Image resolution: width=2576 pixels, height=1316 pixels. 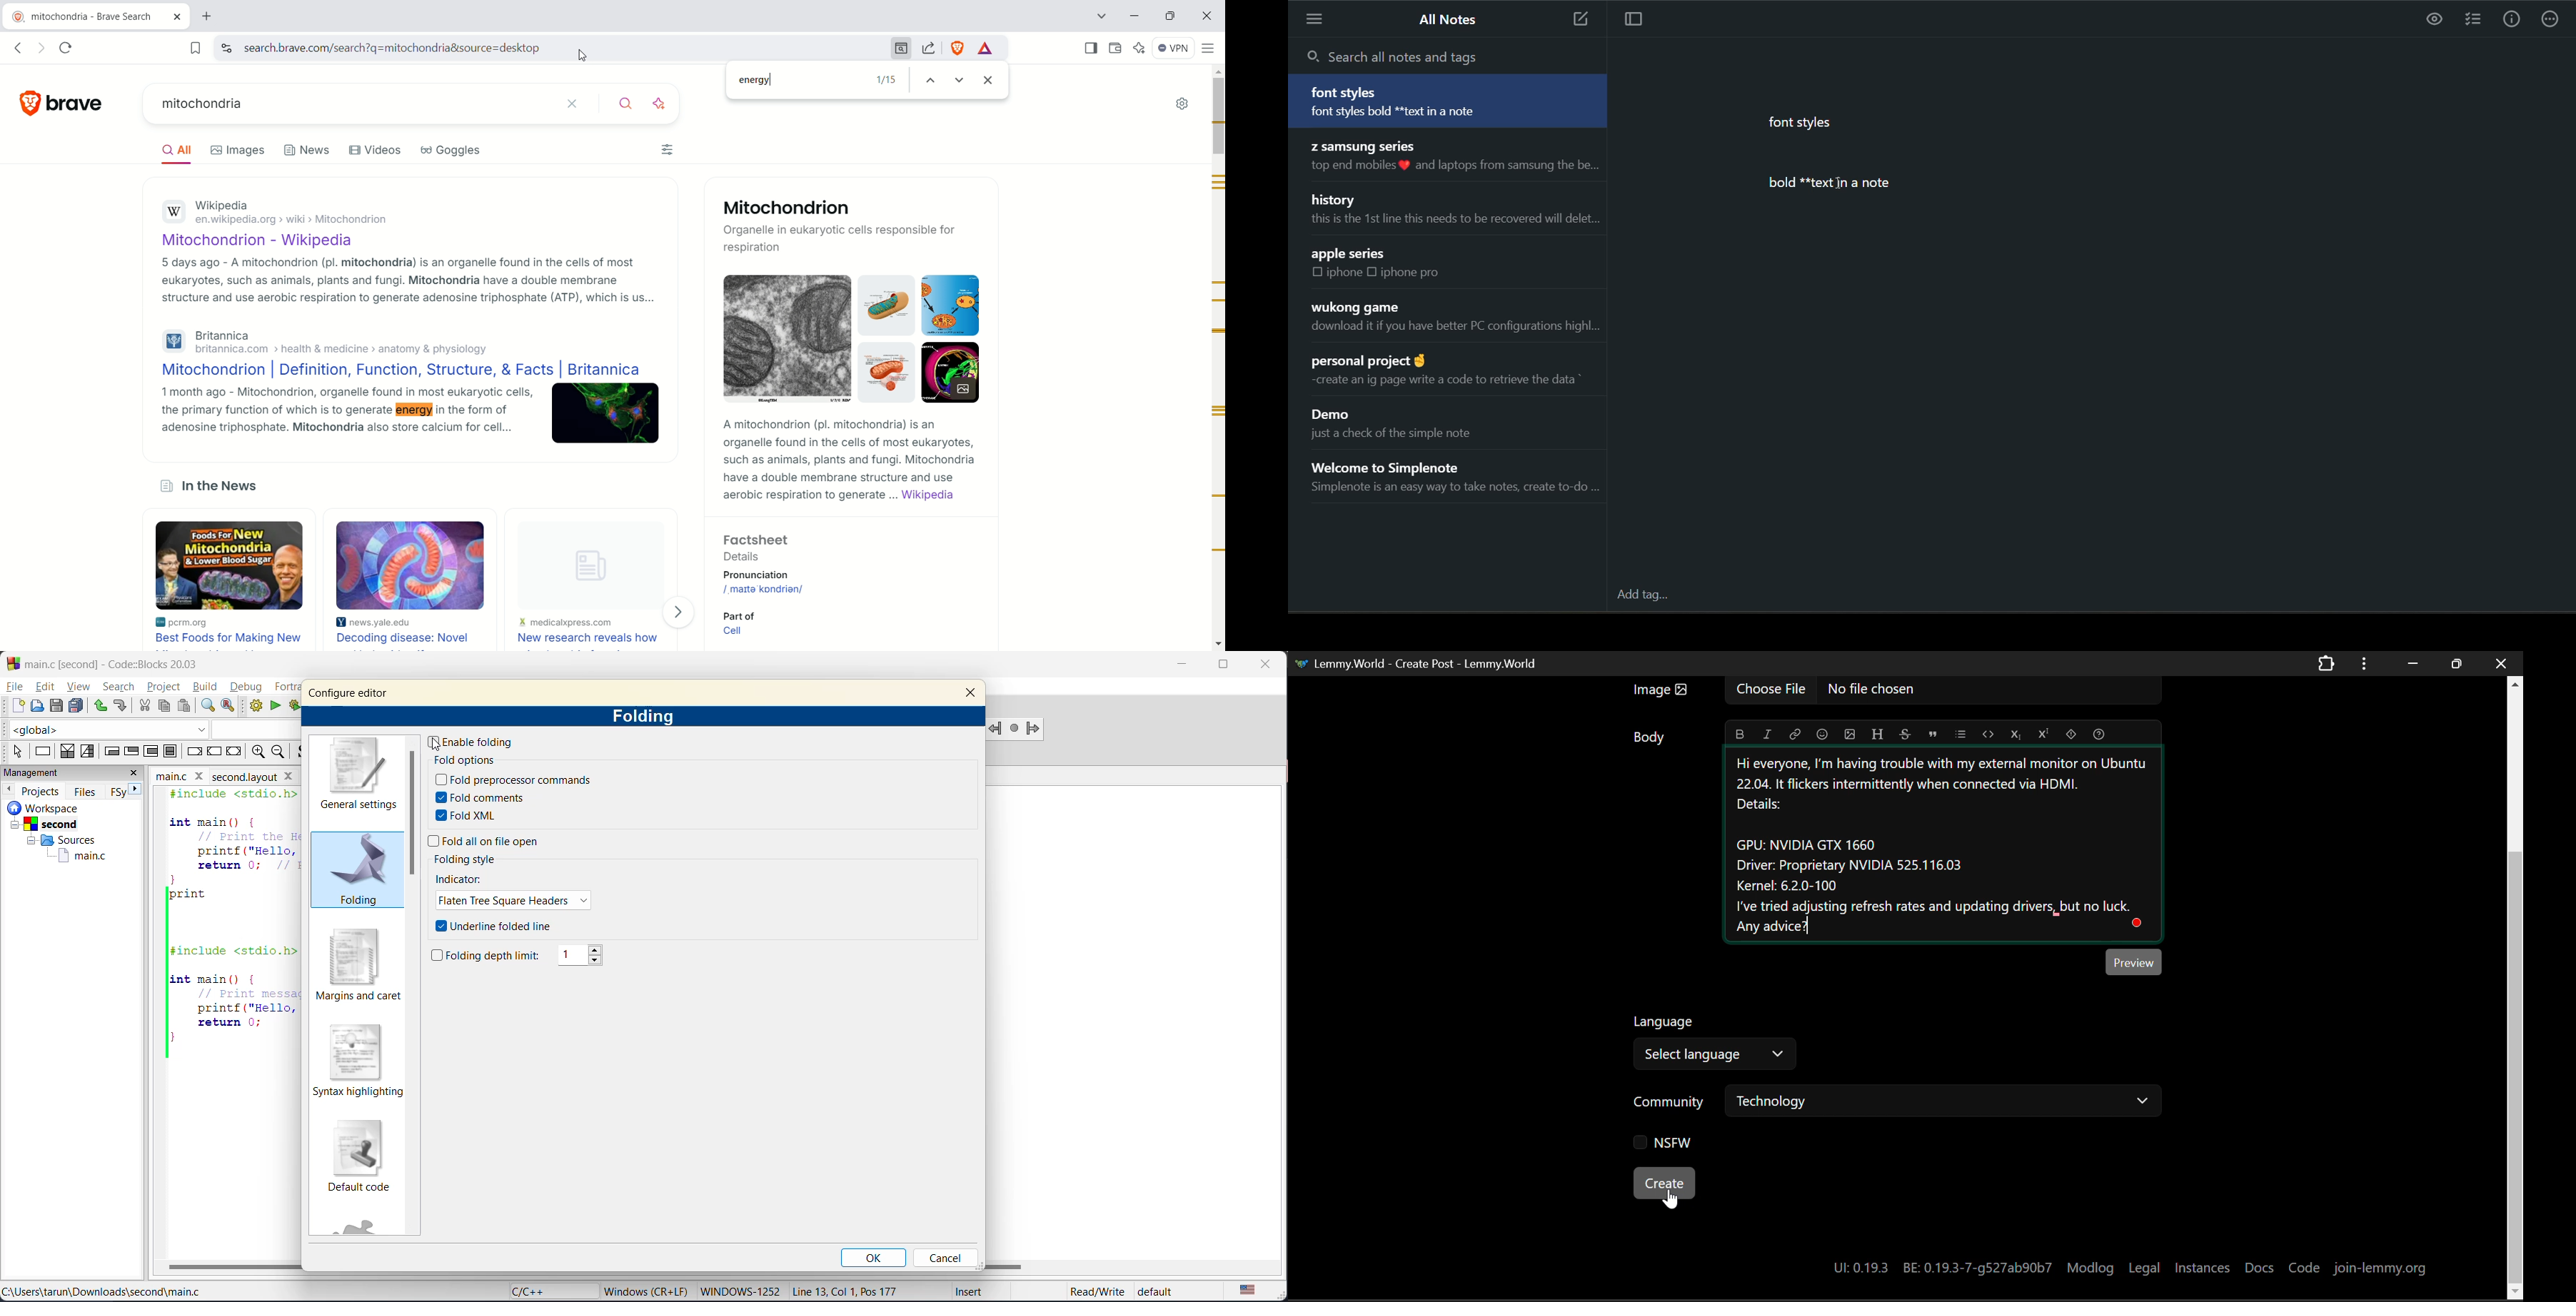 What do you see at coordinates (487, 957) in the screenshot?
I see `folding depth limit` at bounding box center [487, 957].